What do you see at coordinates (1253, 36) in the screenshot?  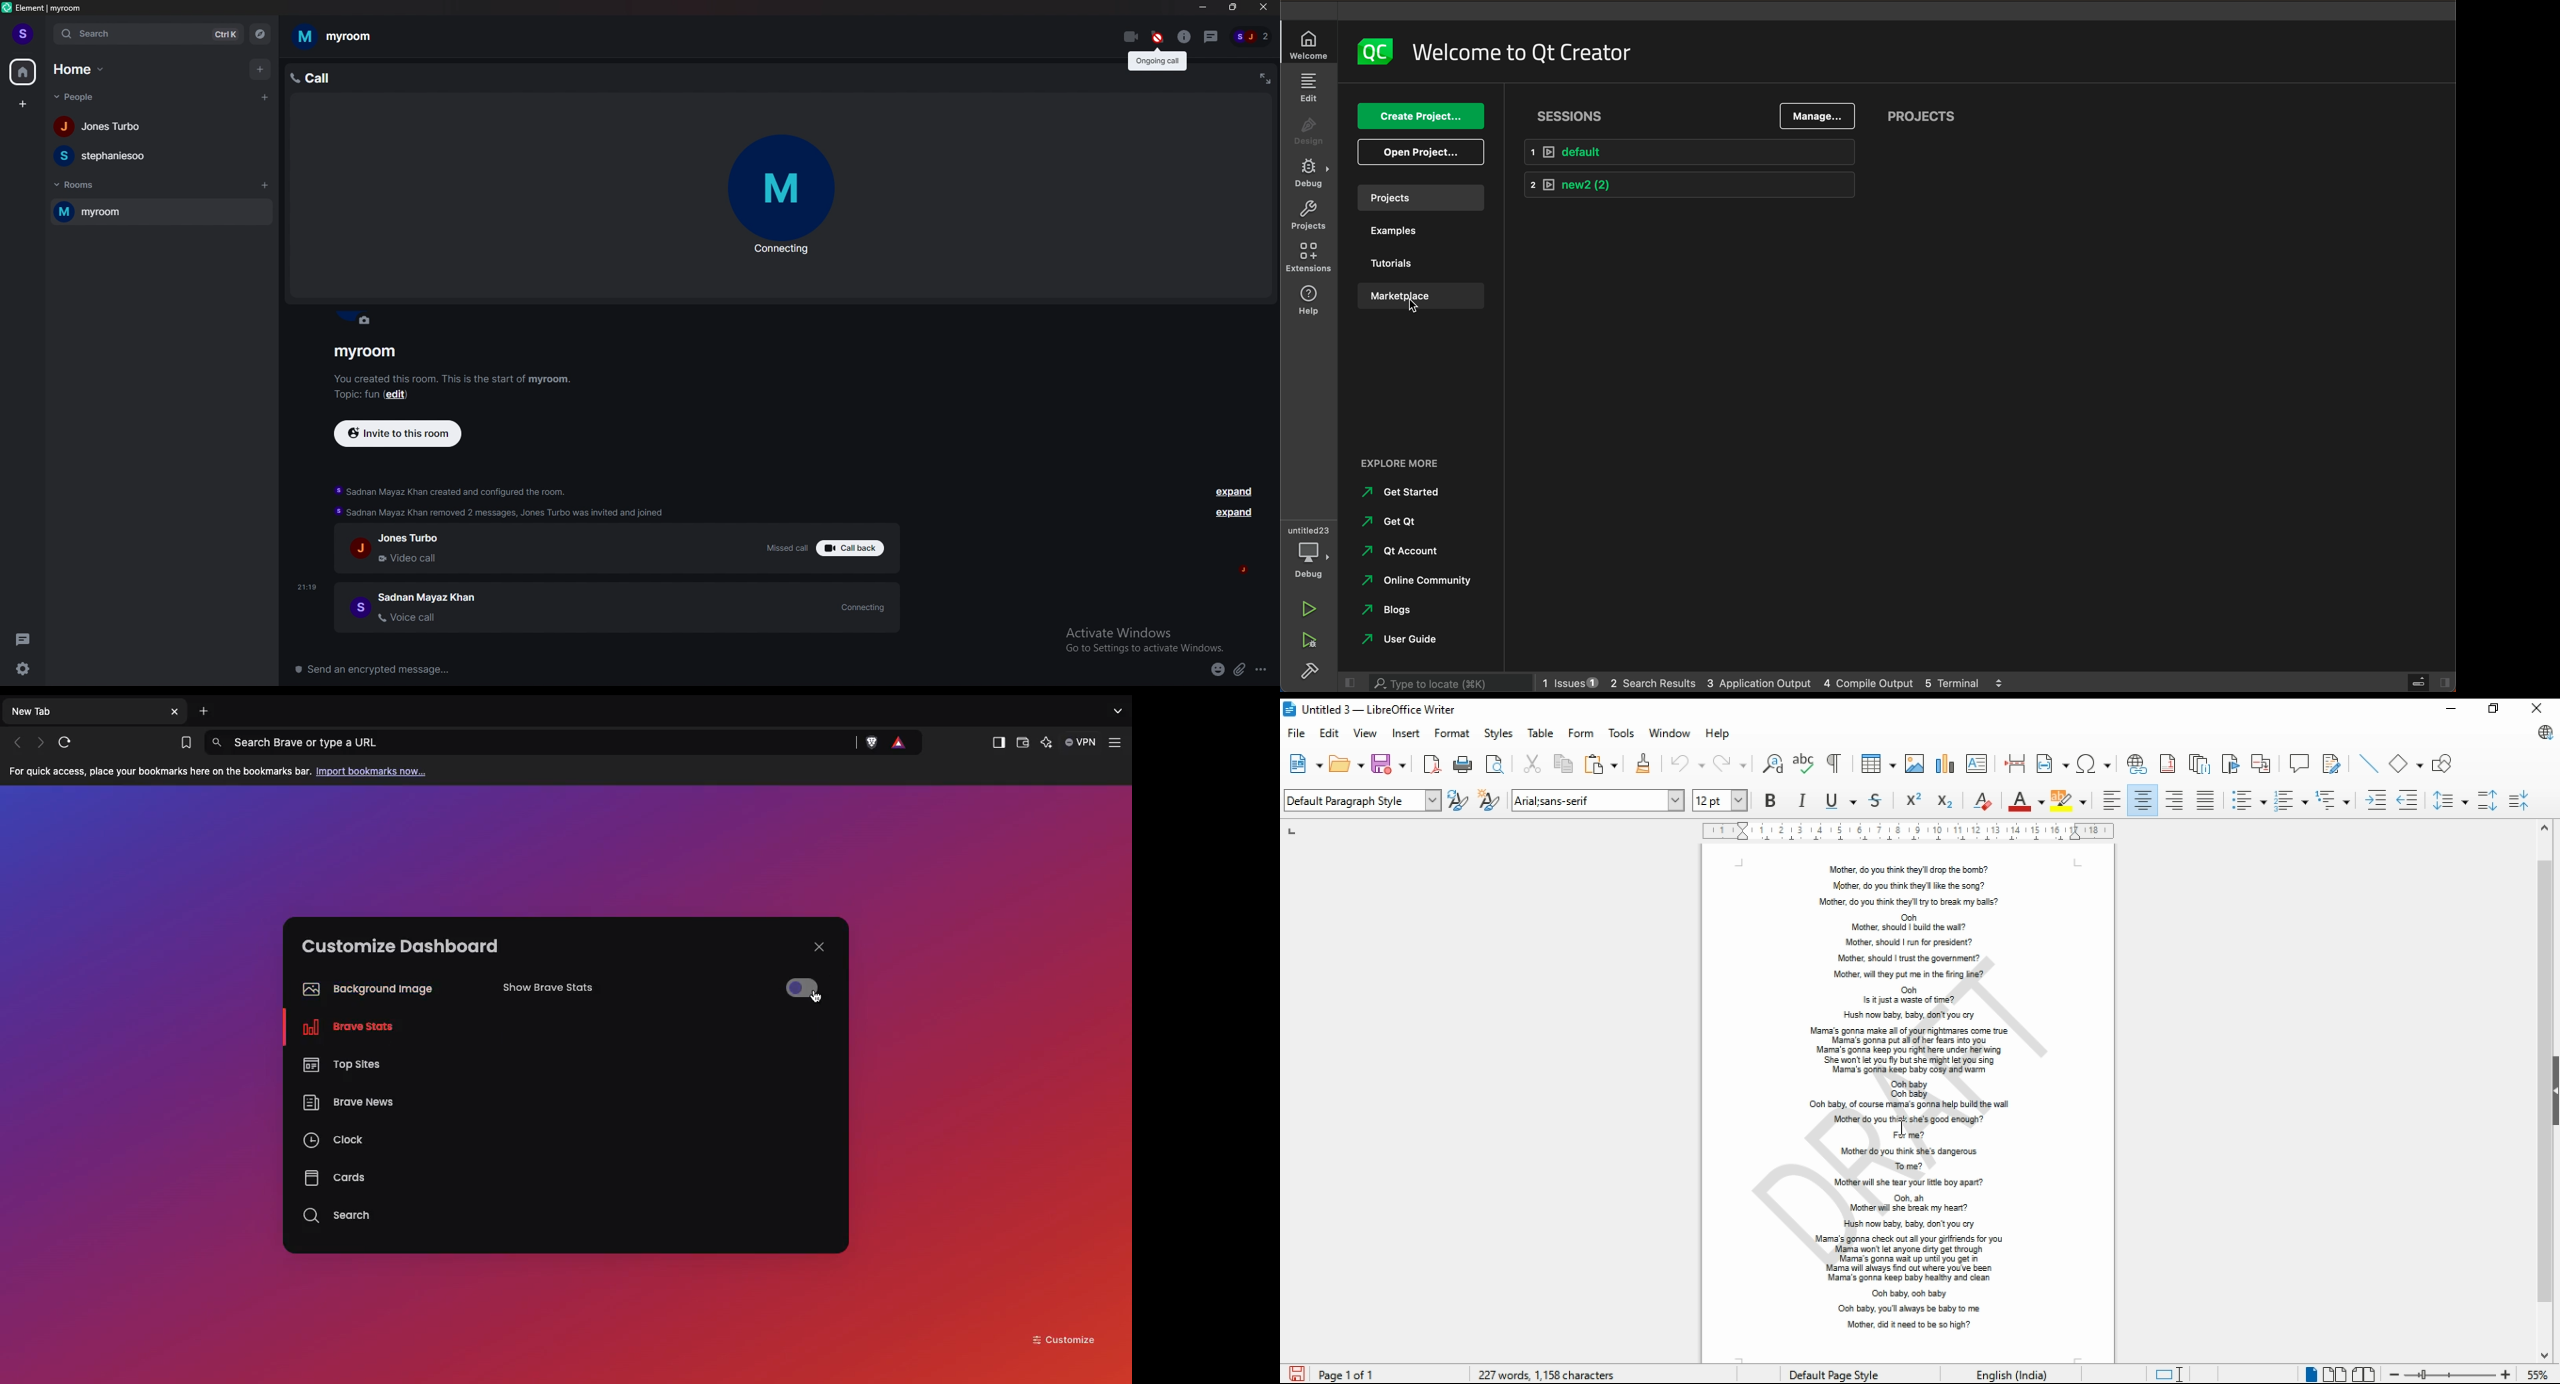 I see `people` at bounding box center [1253, 36].